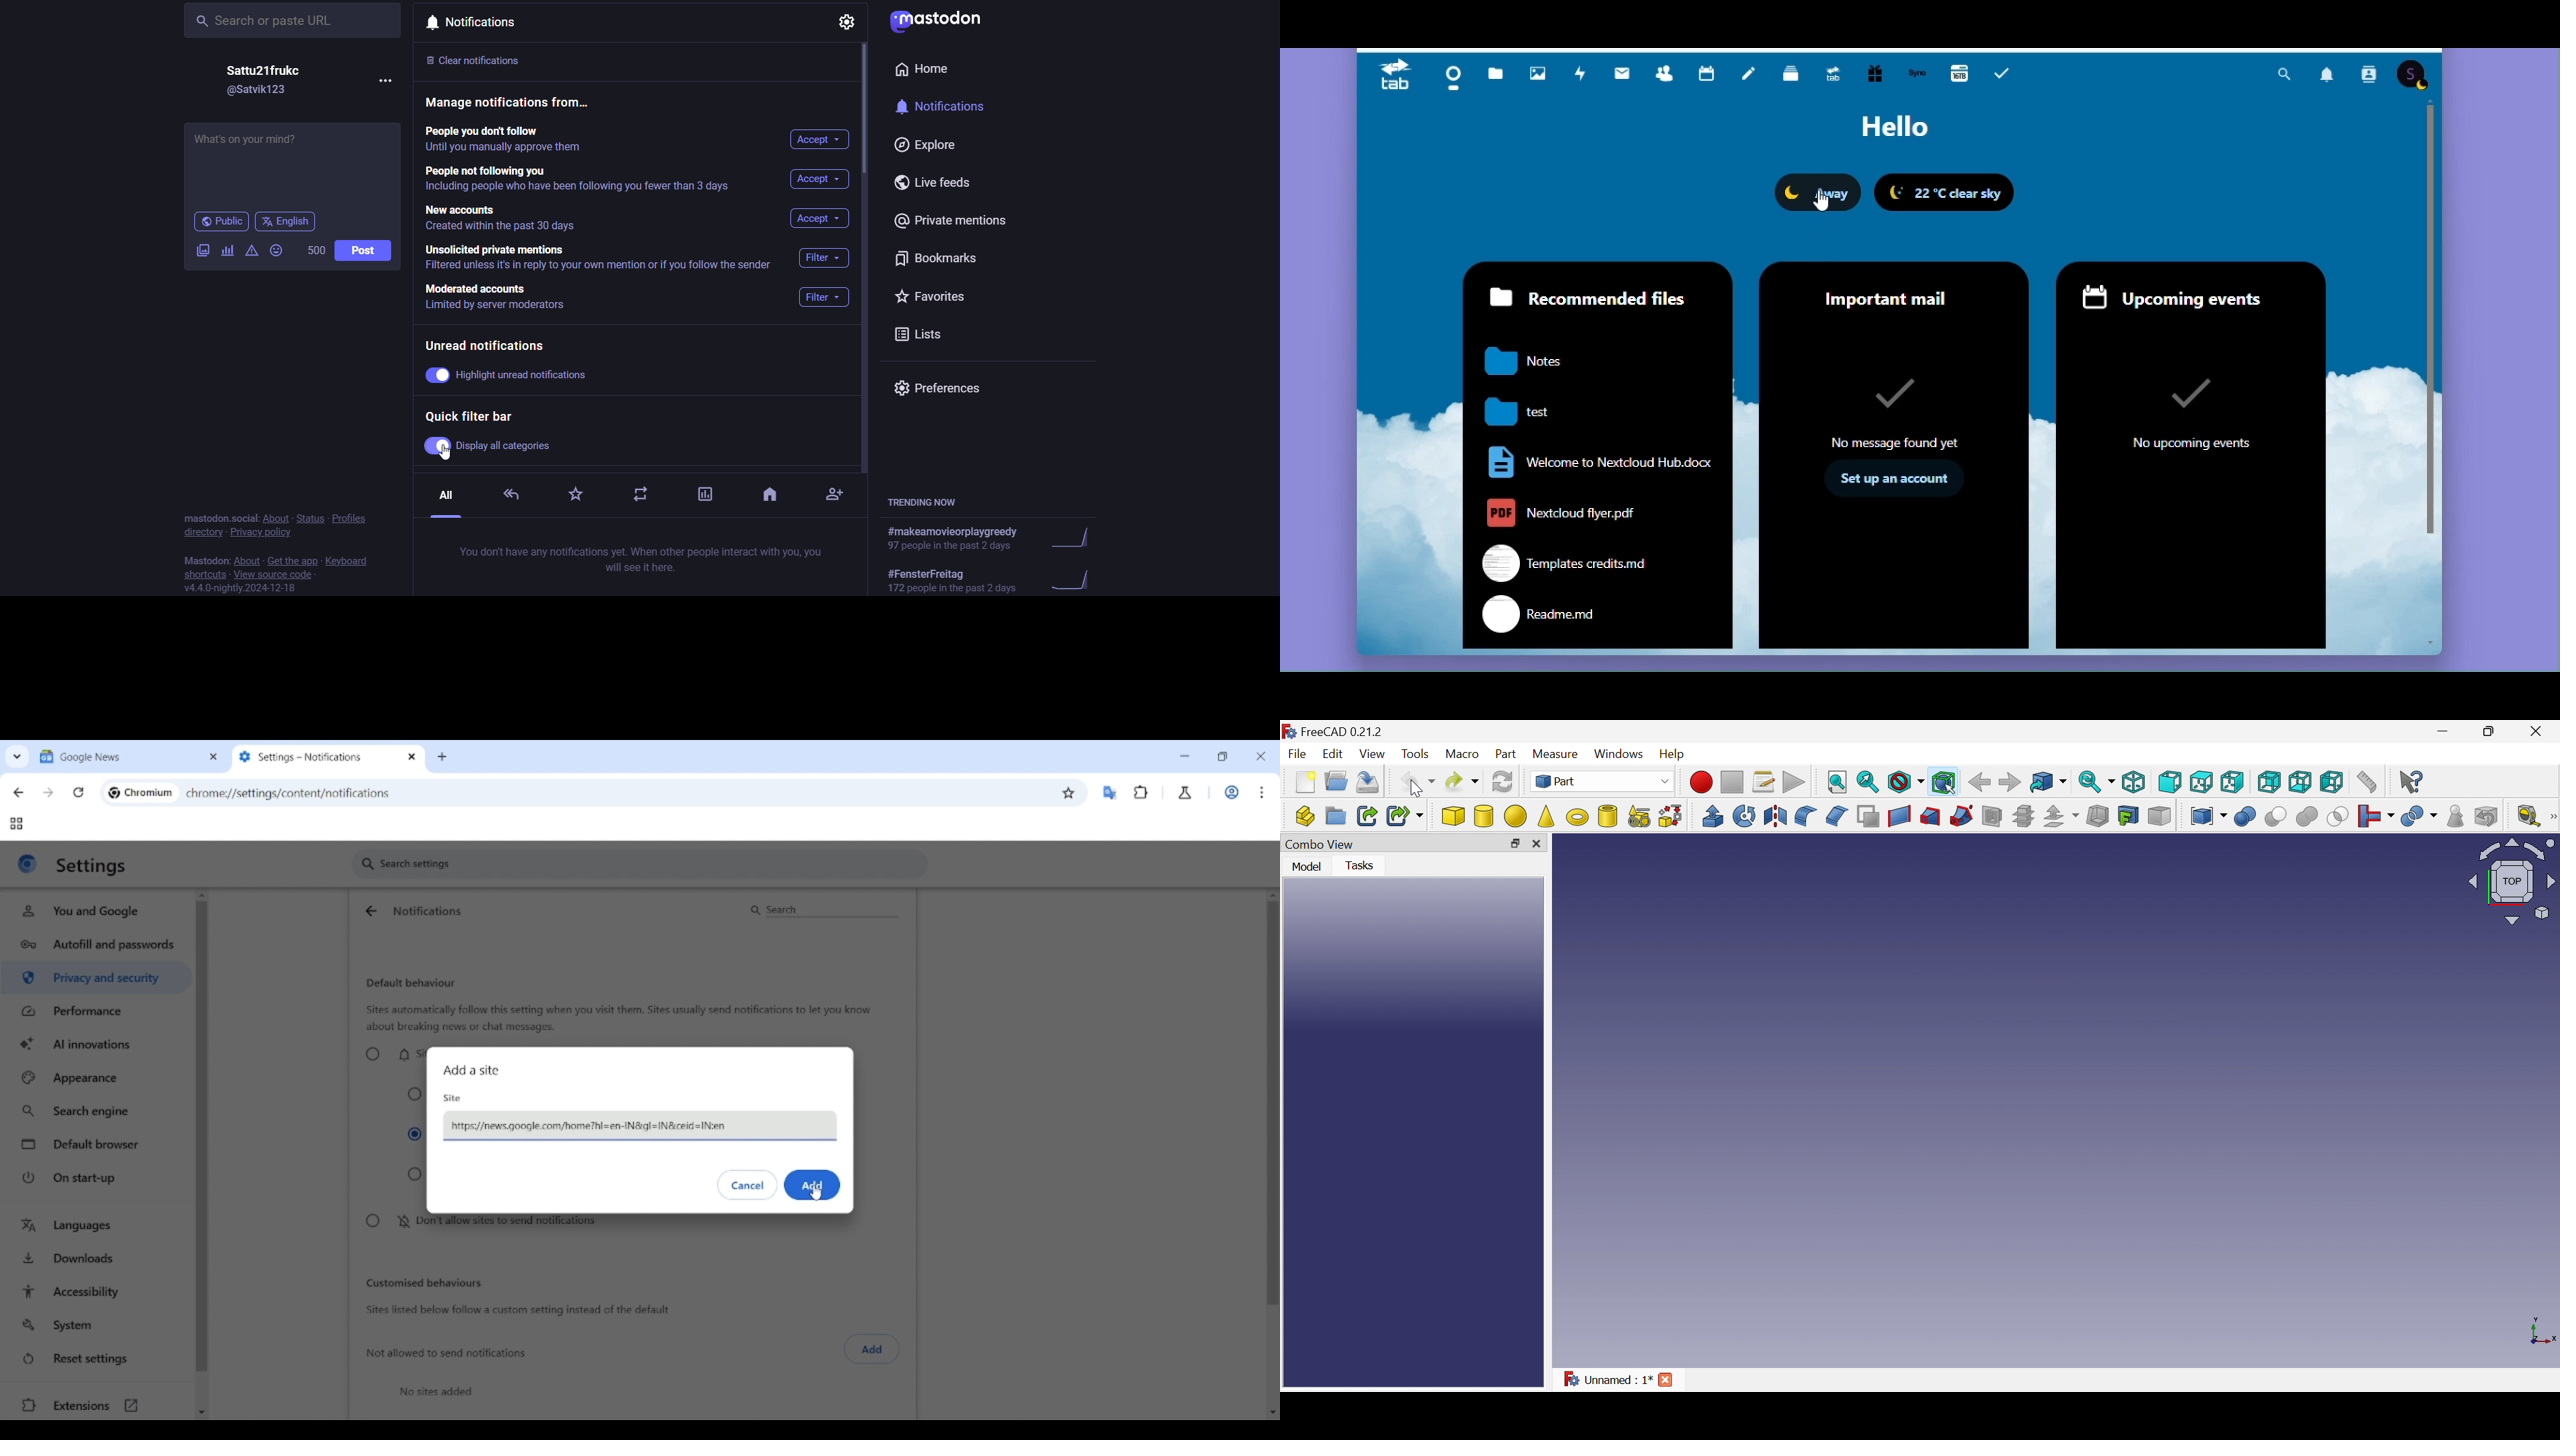  What do you see at coordinates (317, 757) in the screenshot?
I see `Tab 2` at bounding box center [317, 757].